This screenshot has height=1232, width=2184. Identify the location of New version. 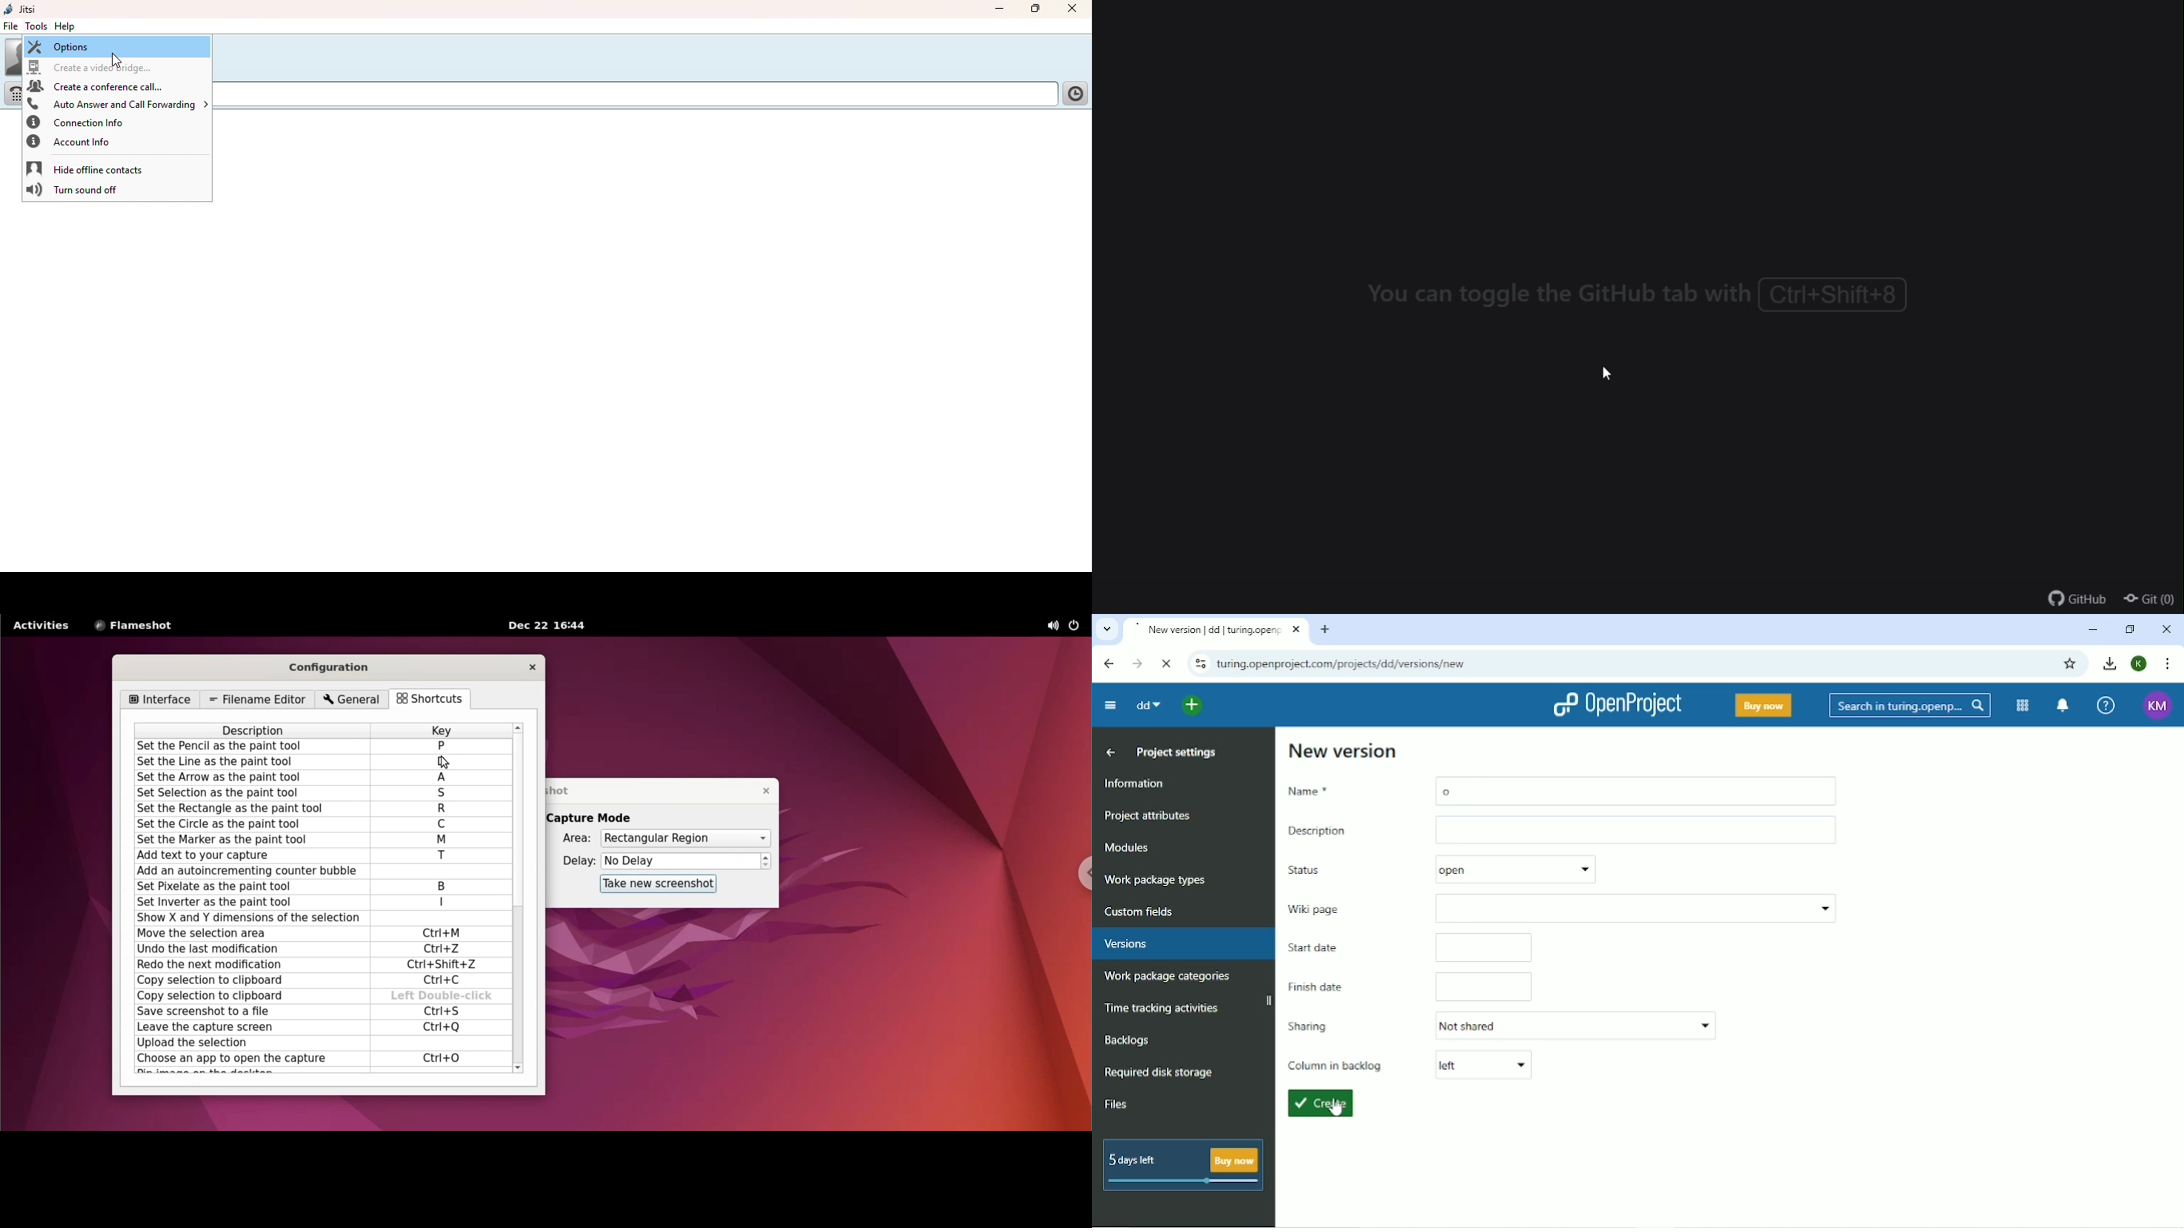
(1345, 750).